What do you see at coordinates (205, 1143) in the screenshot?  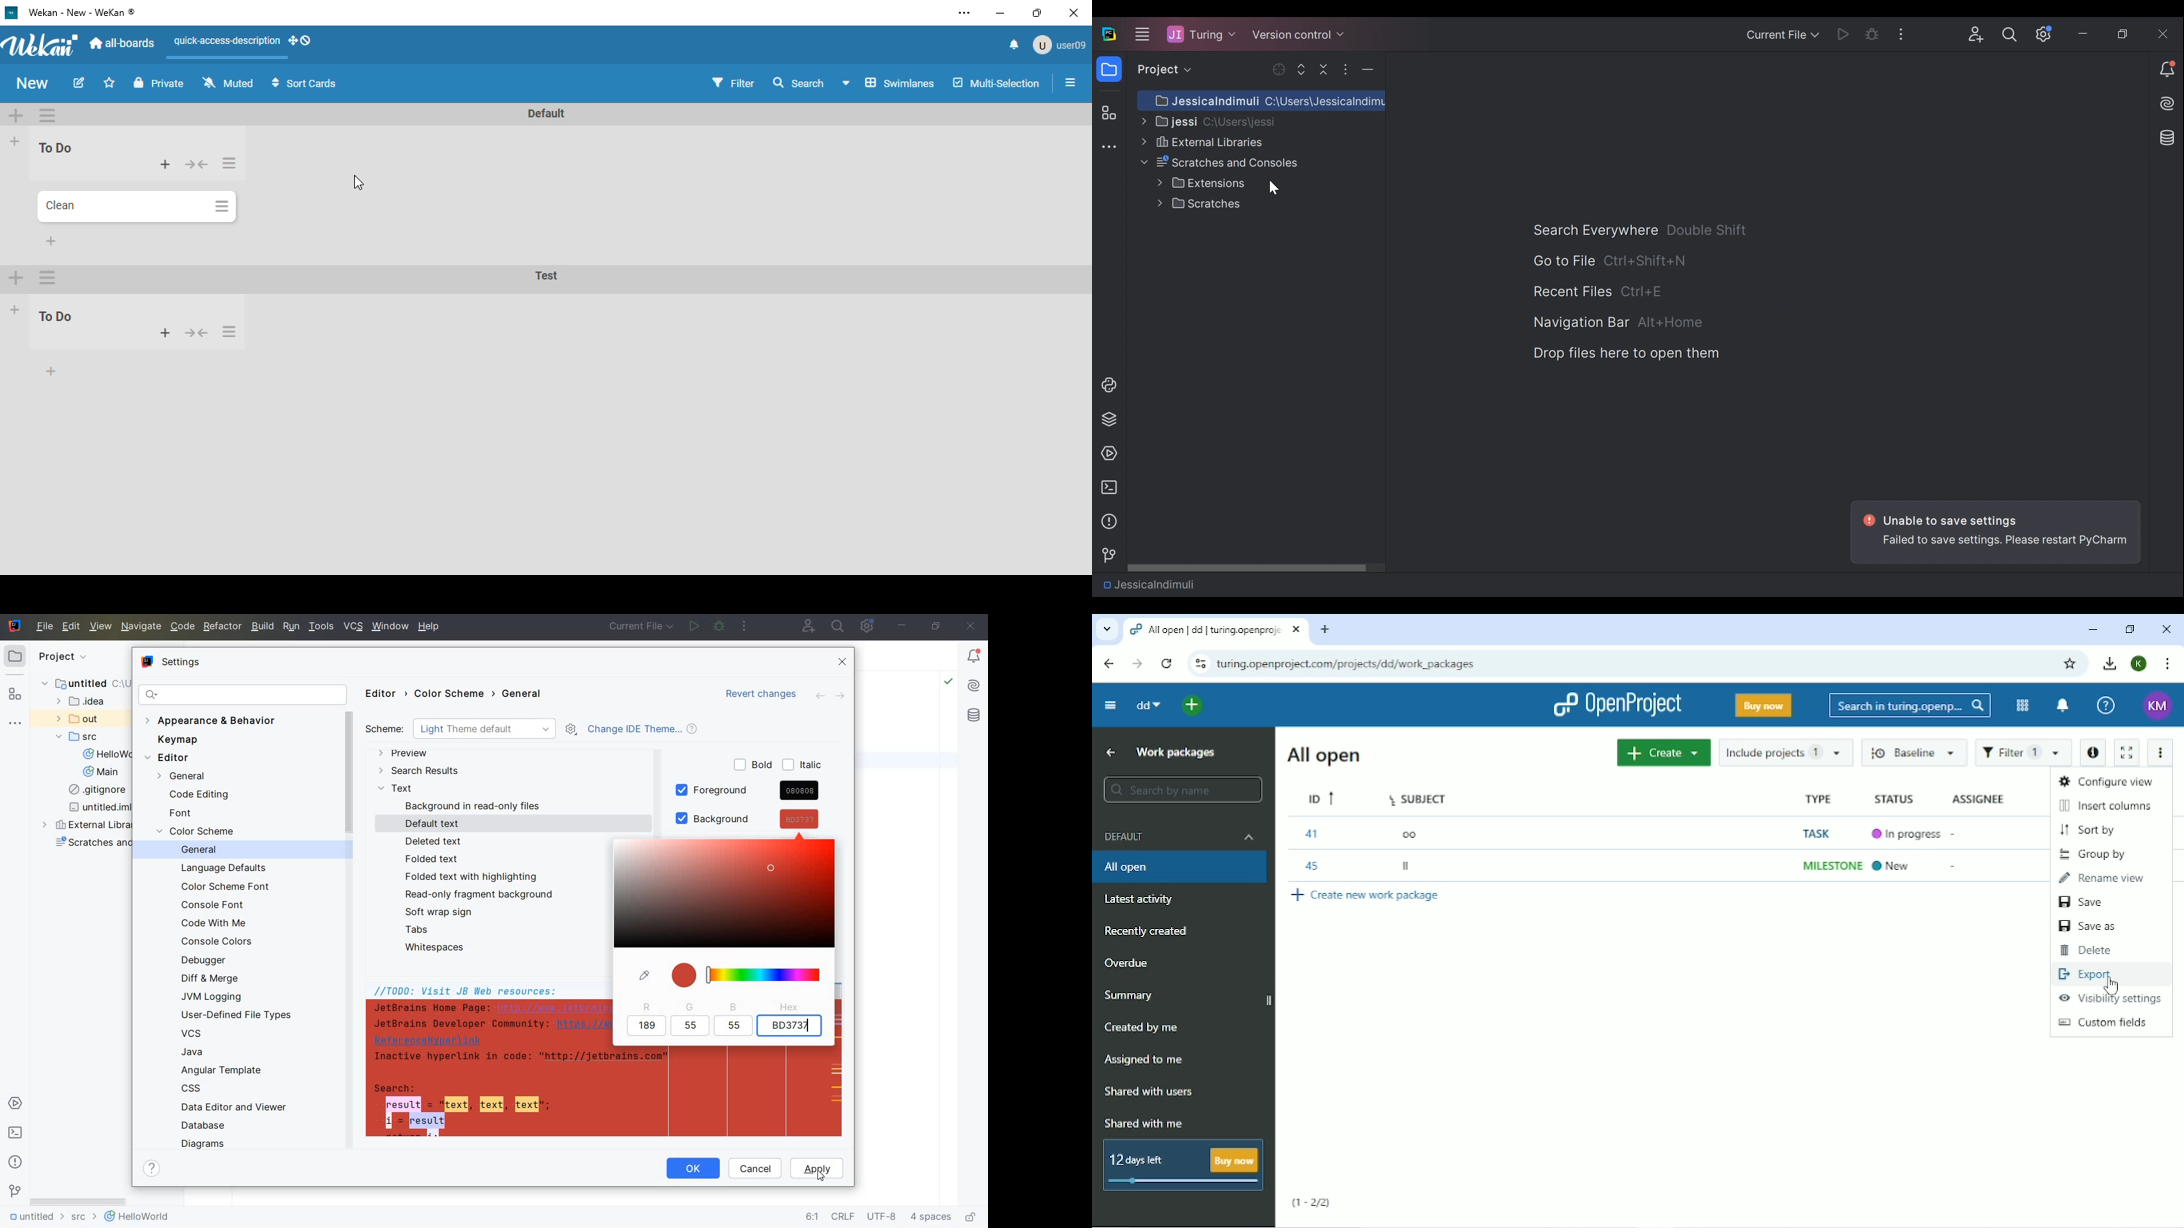 I see `DIAGRAMS` at bounding box center [205, 1143].